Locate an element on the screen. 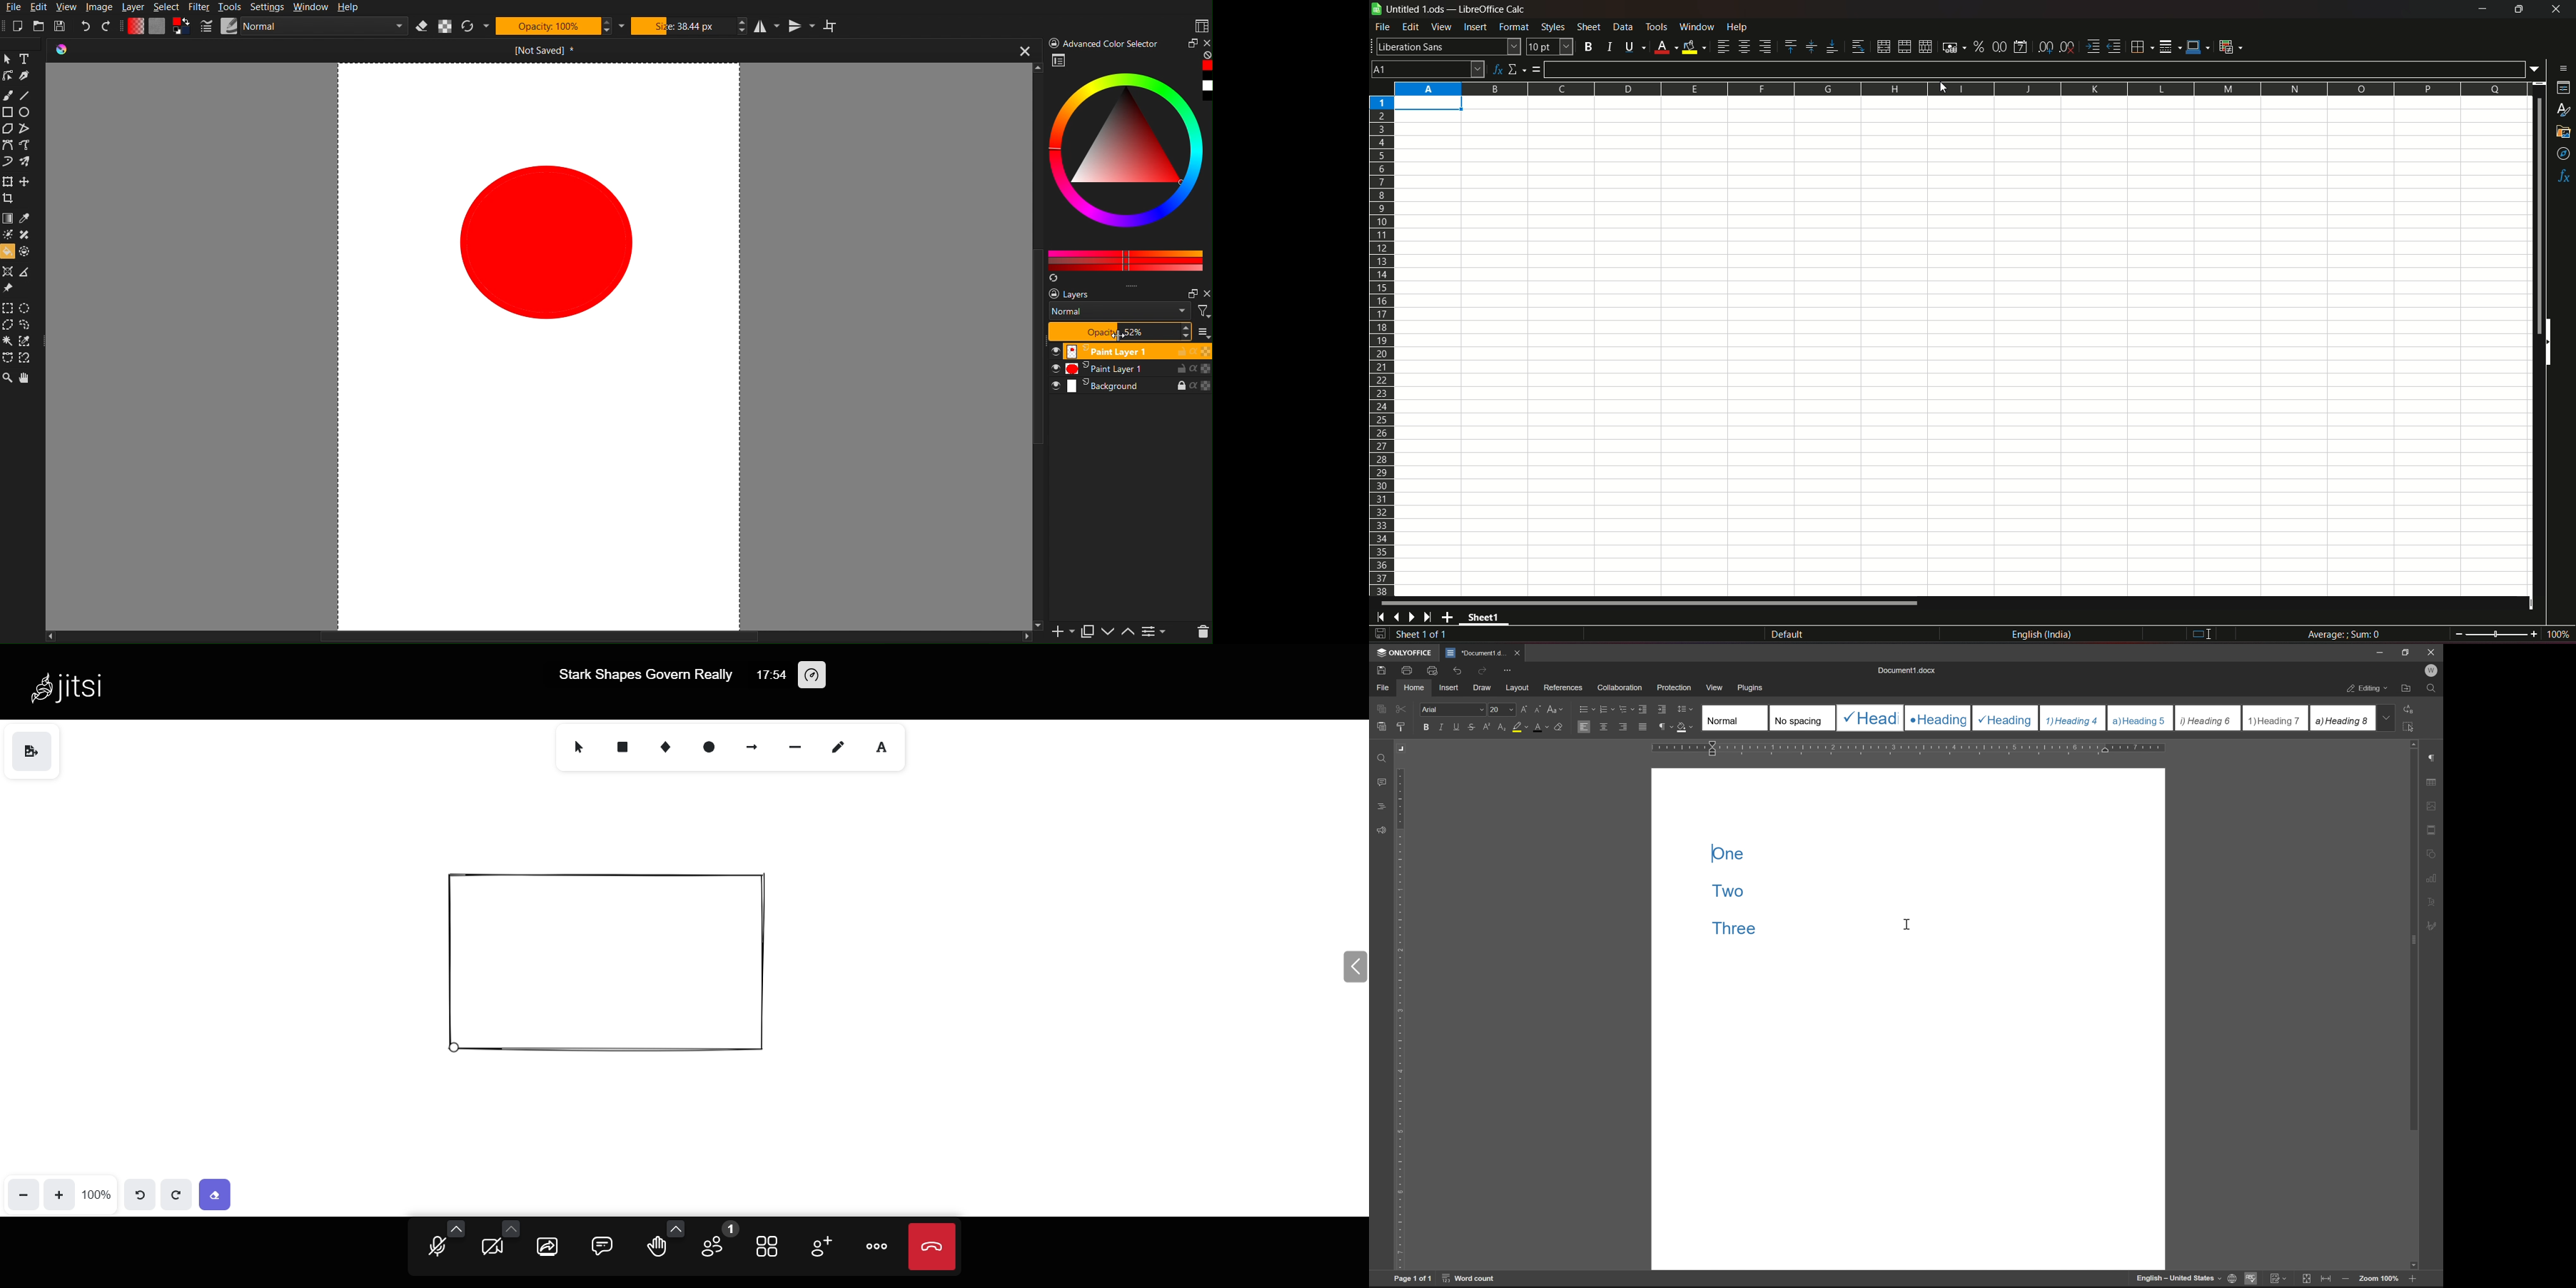 This screenshot has height=1288, width=2576. Font color is located at coordinates (1665, 45).